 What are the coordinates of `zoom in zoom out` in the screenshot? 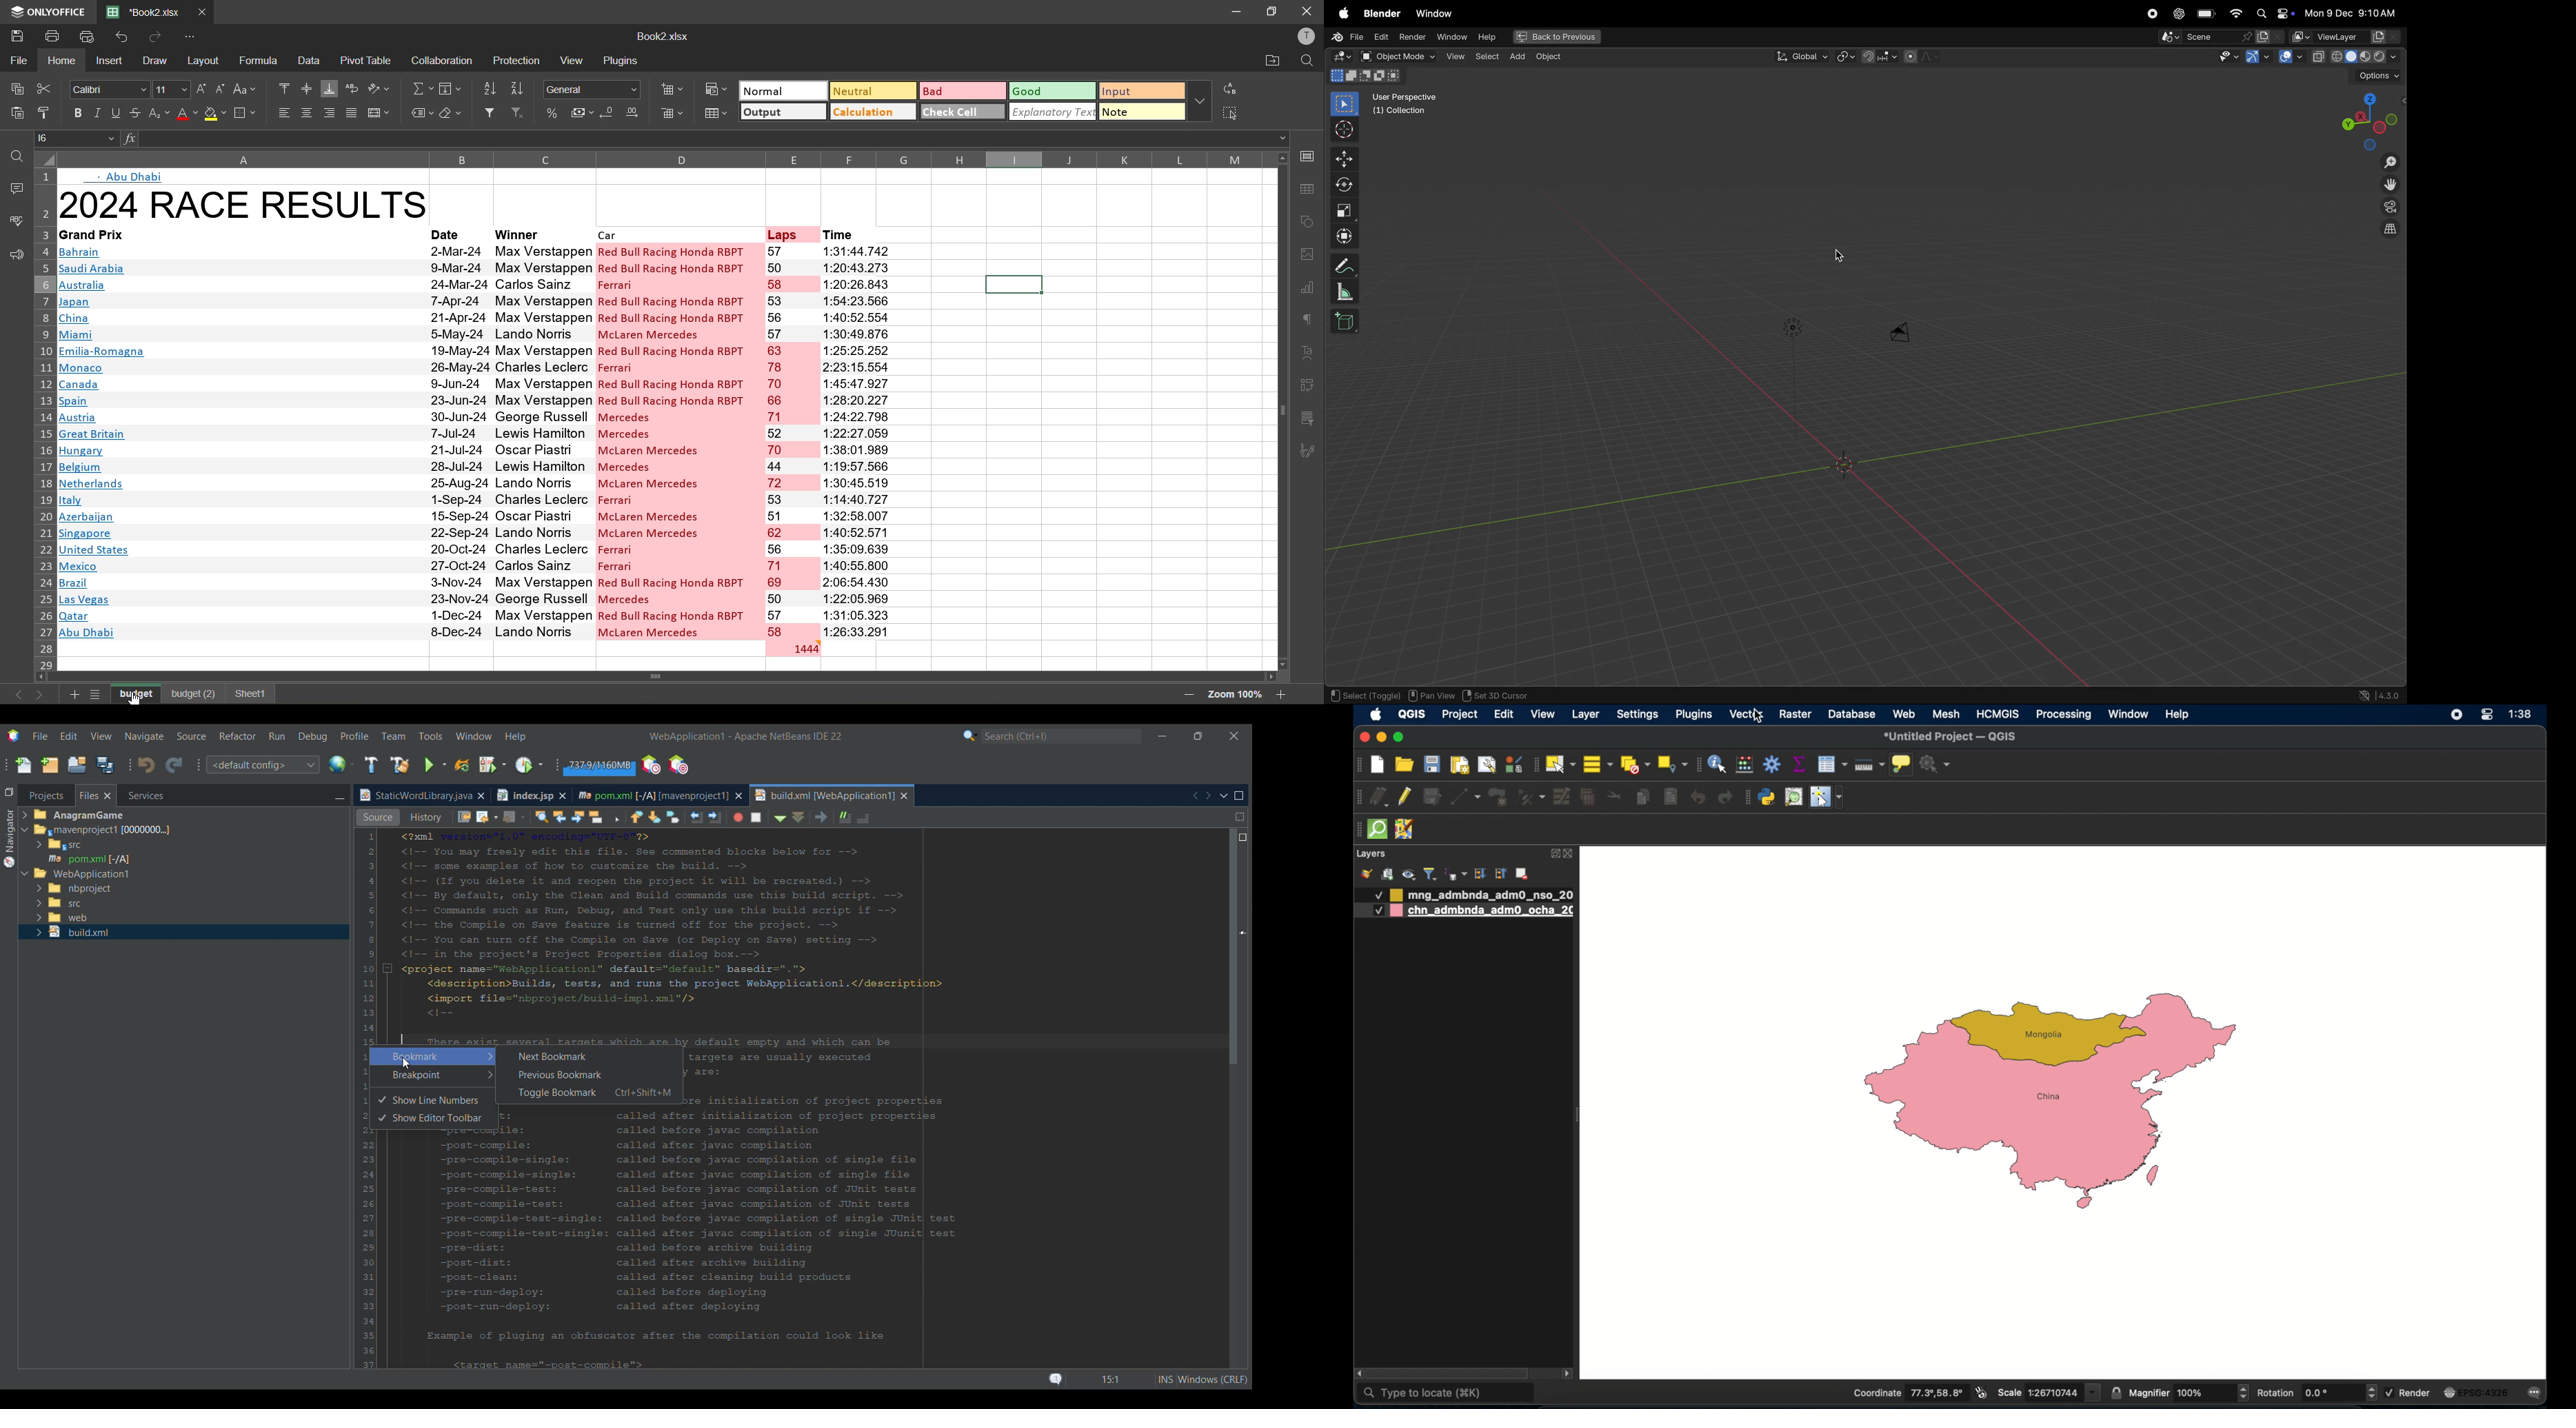 It's located at (2393, 162).